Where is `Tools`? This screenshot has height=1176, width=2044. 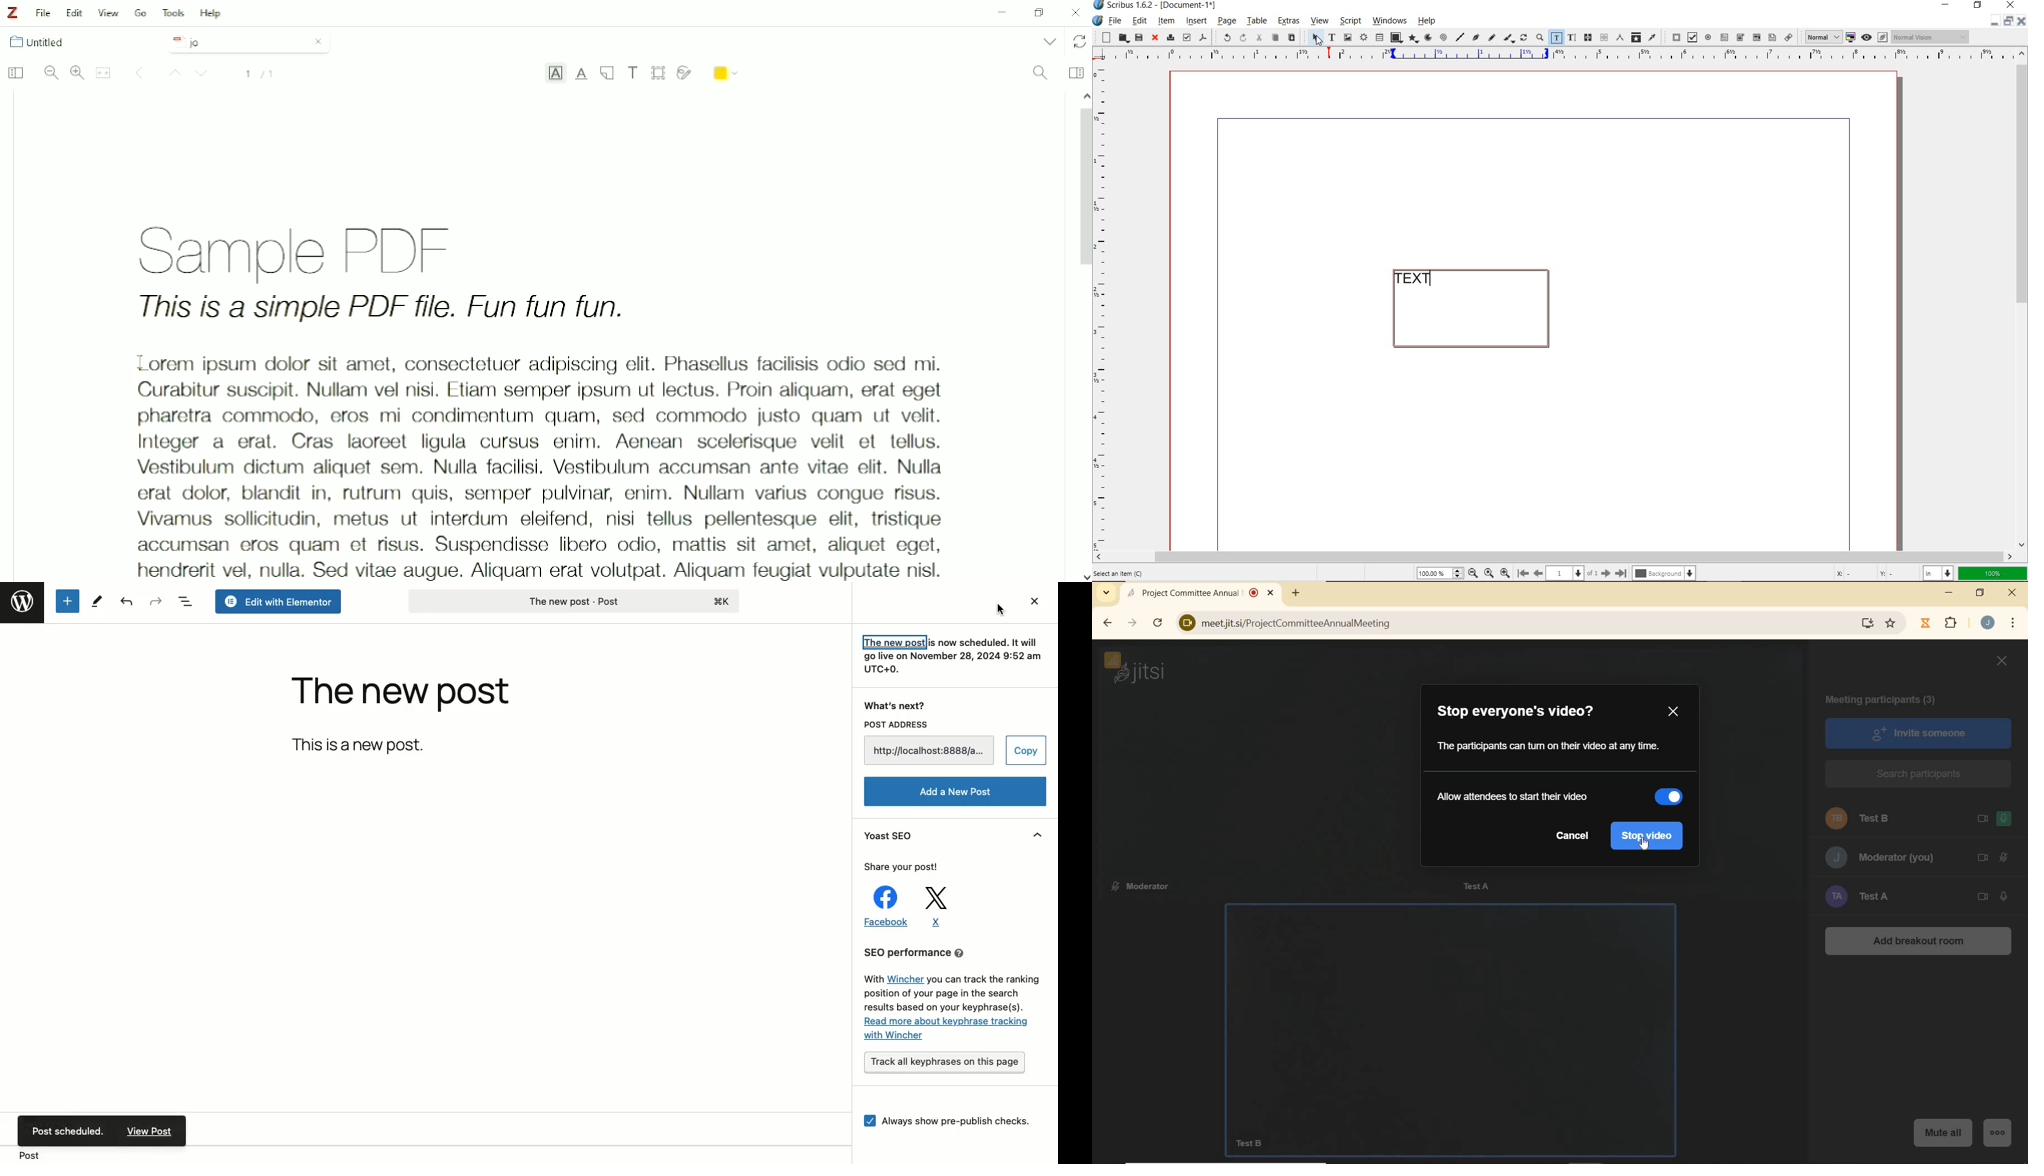 Tools is located at coordinates (173, 13).